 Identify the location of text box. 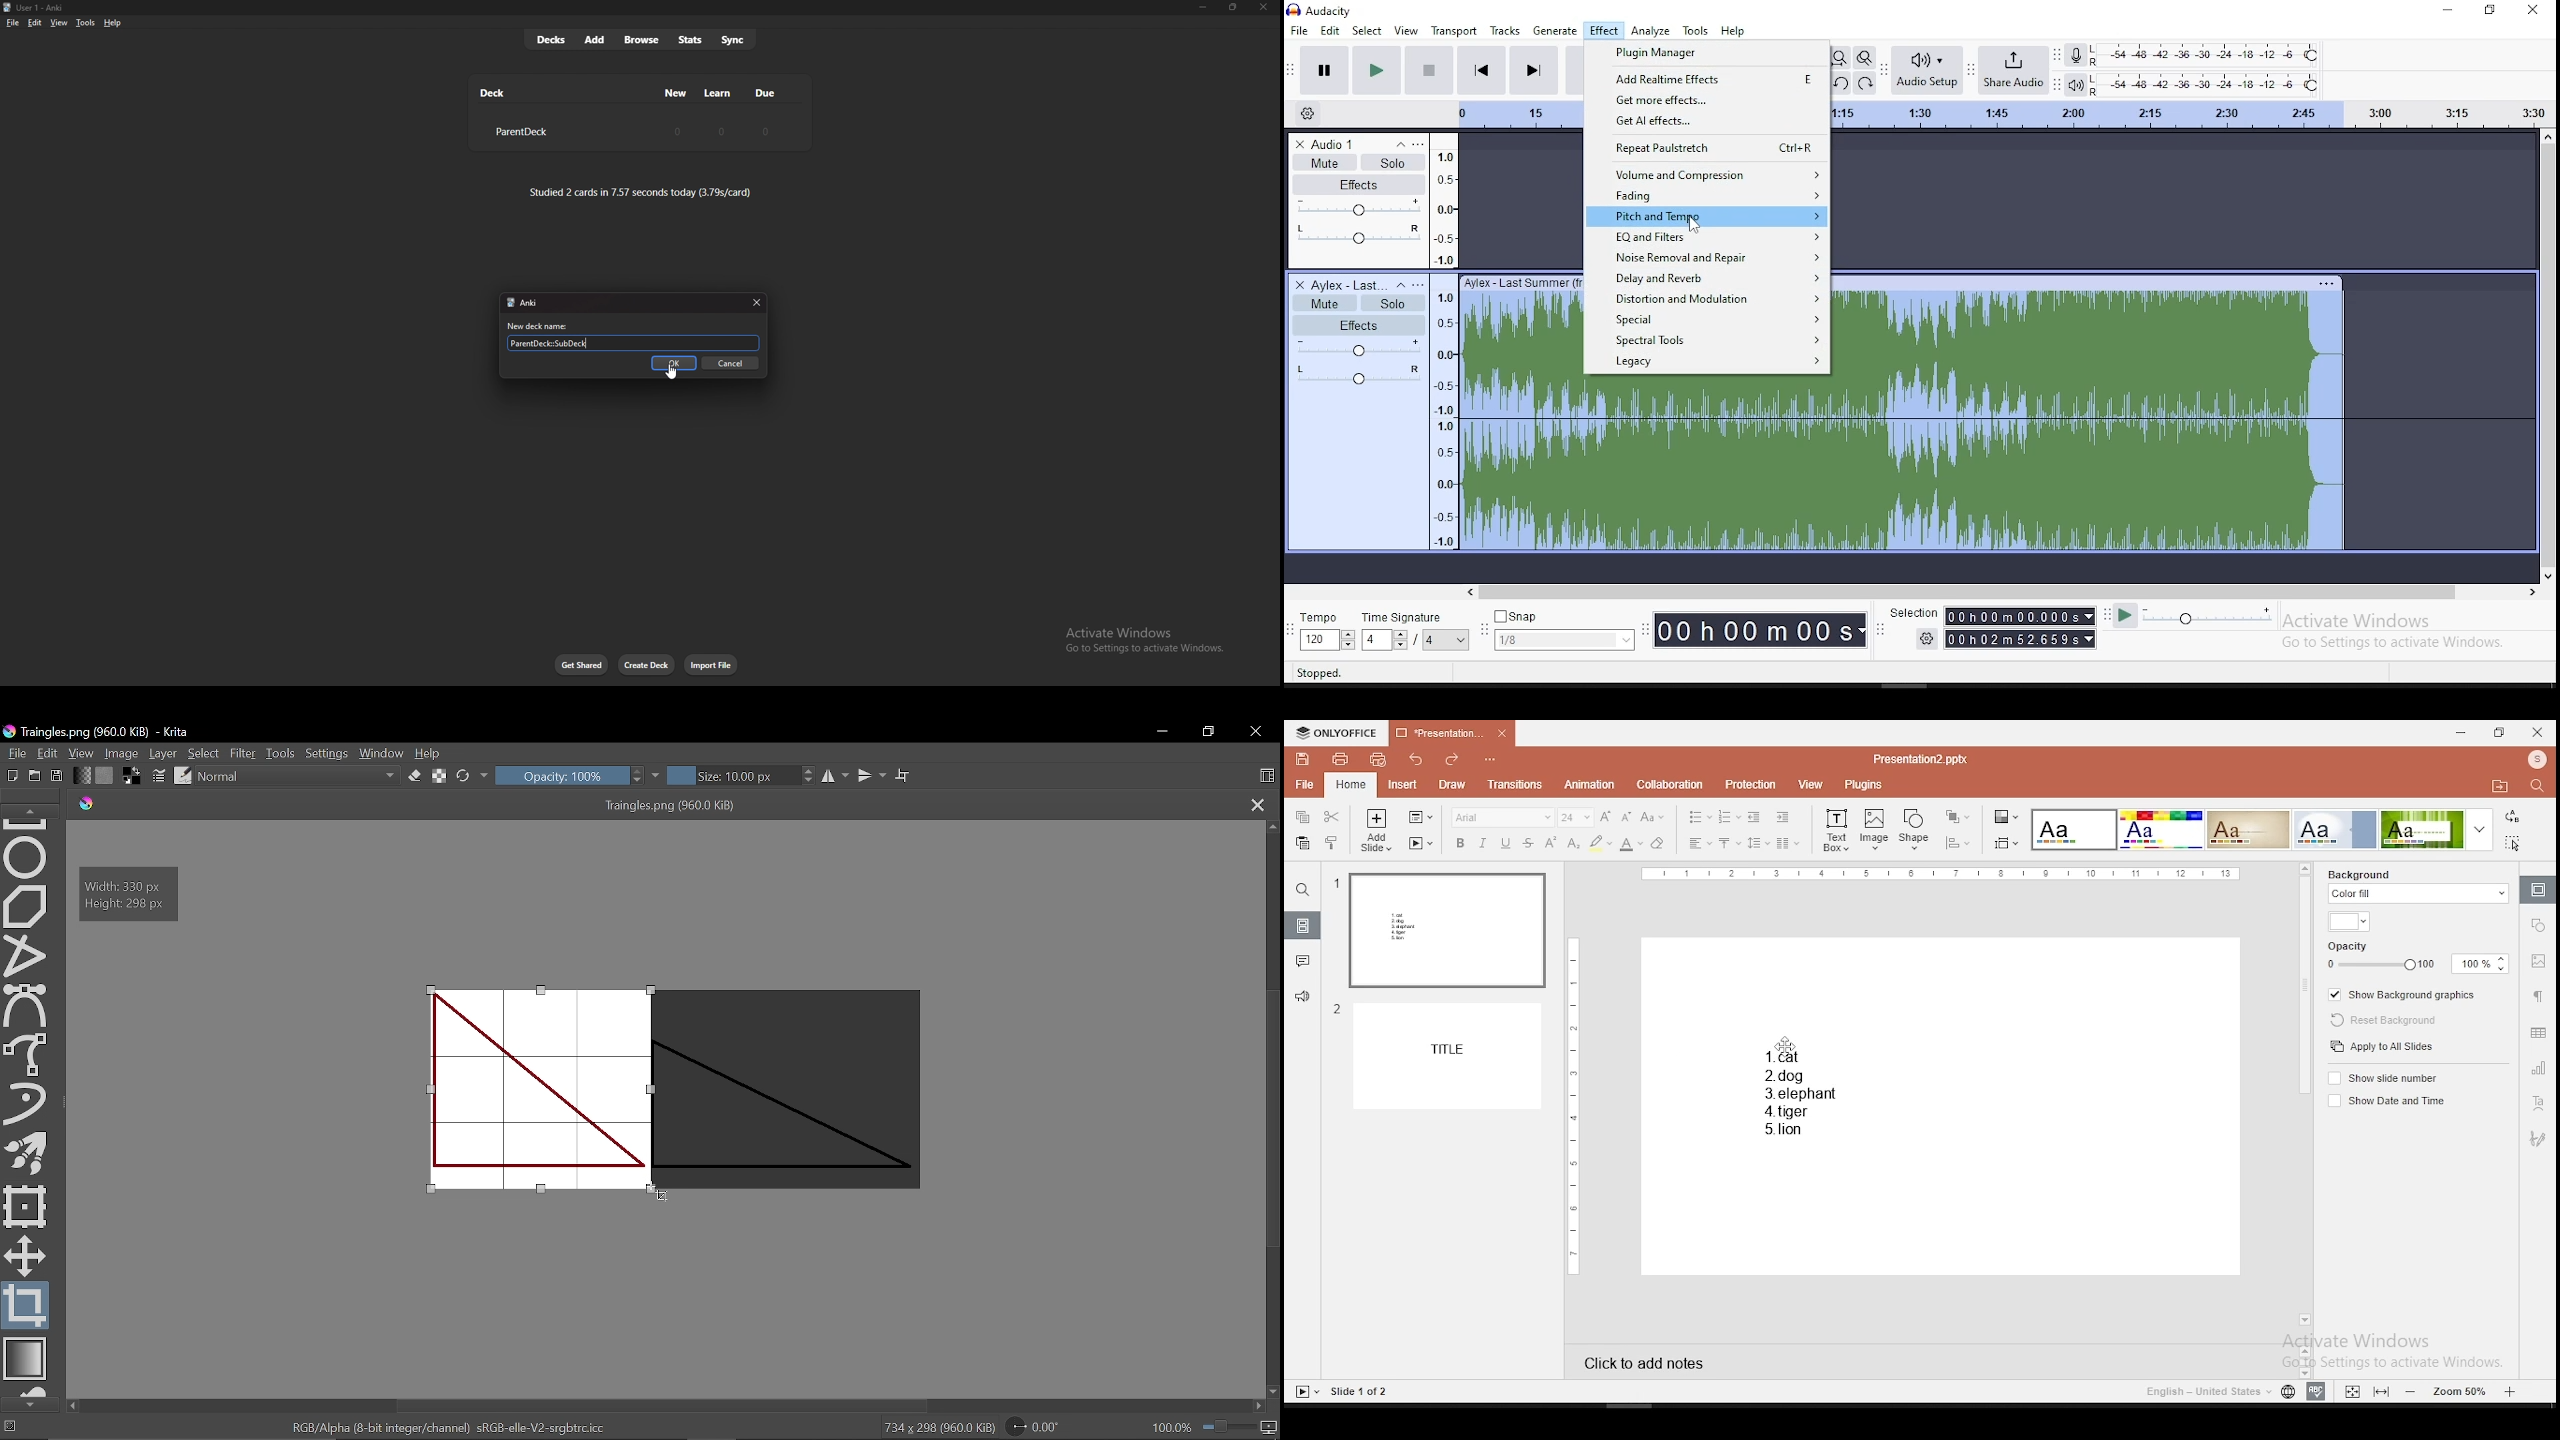
(1835, 831).